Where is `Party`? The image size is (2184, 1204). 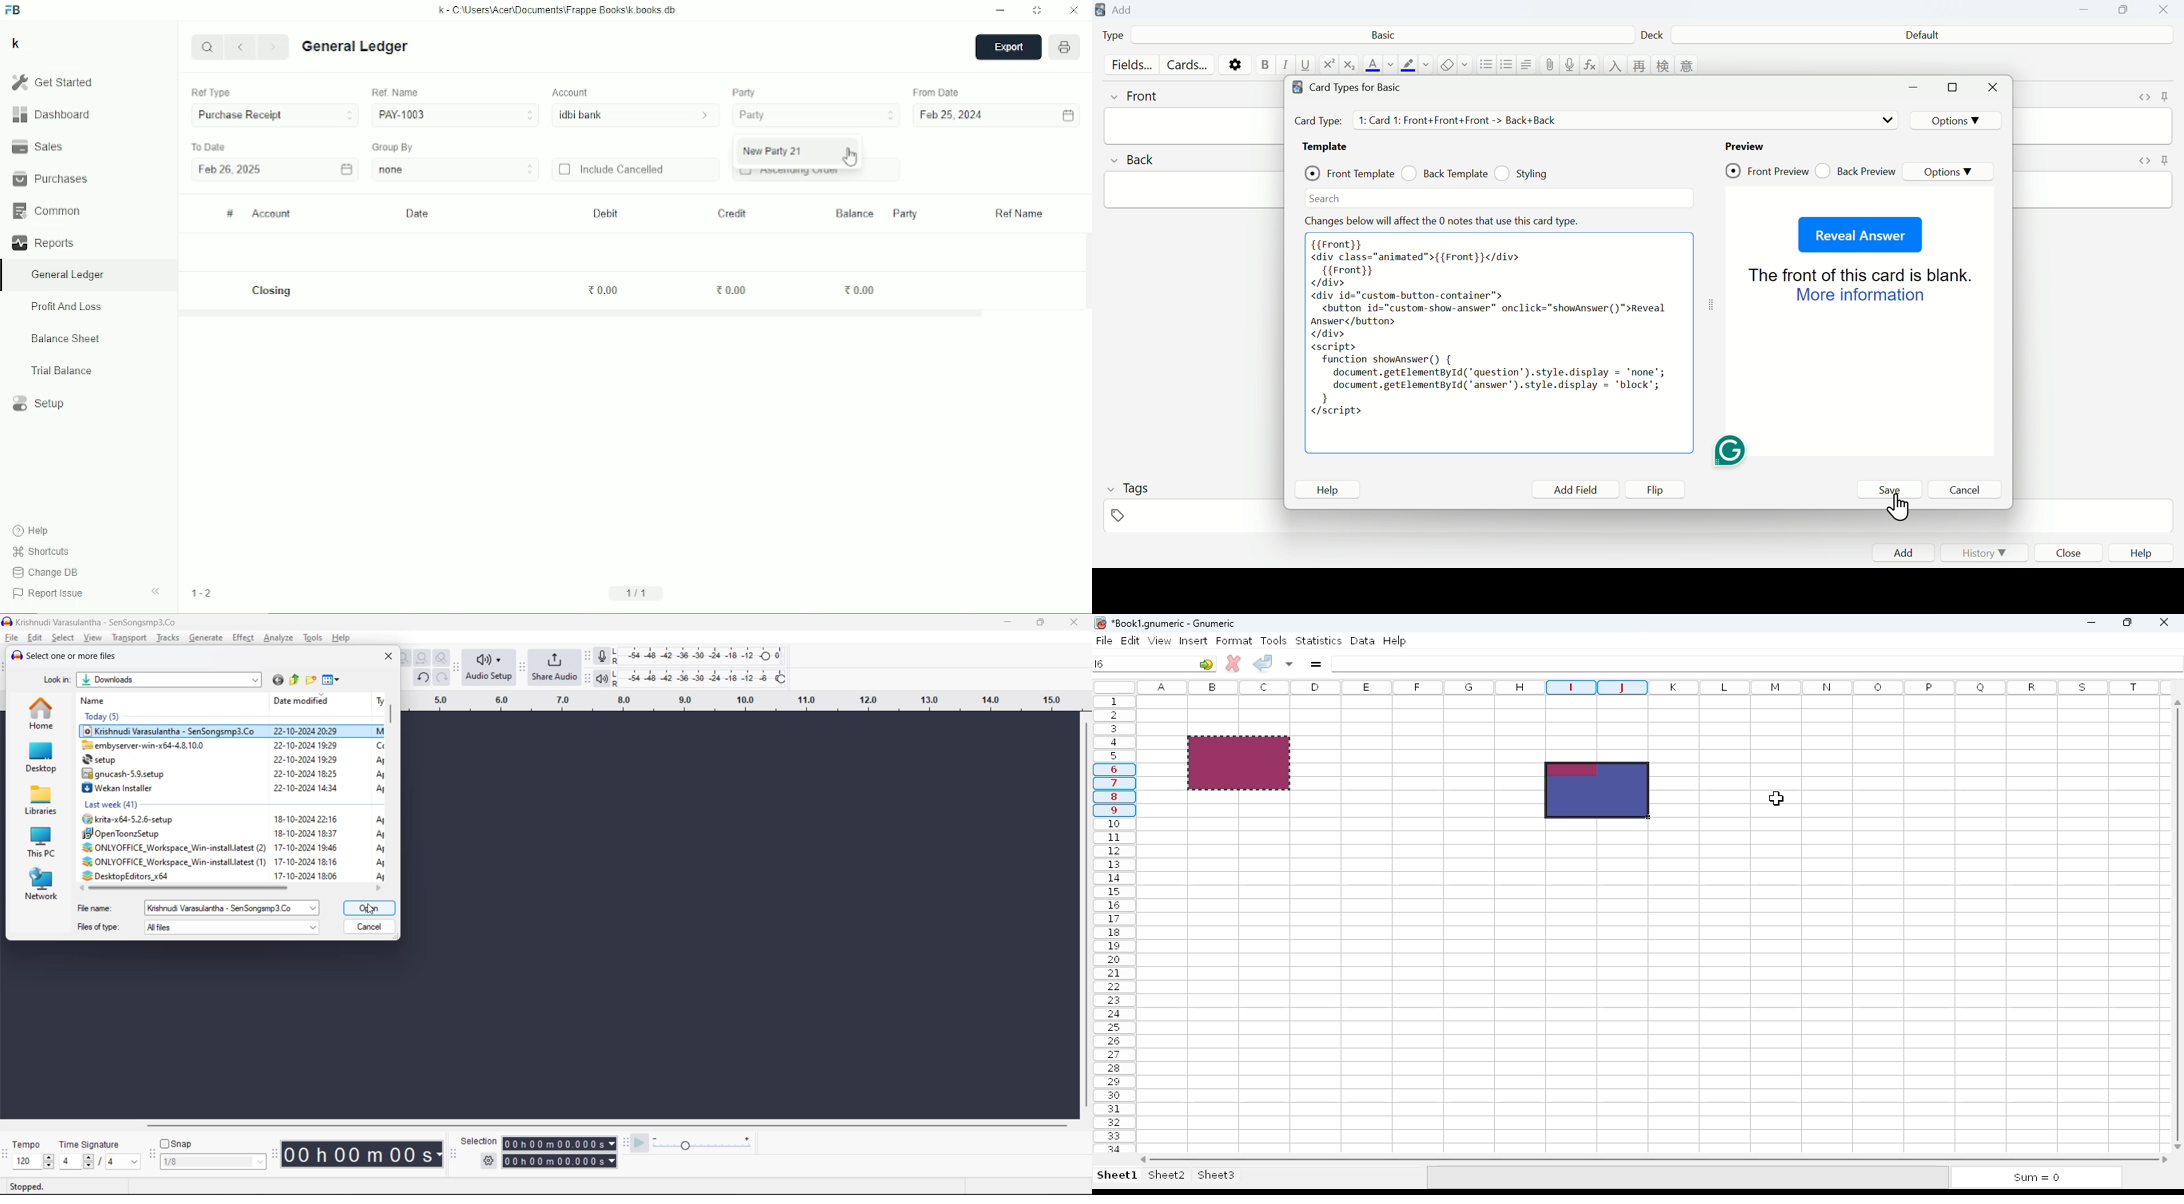
Party is located at coordinates (816, 116).